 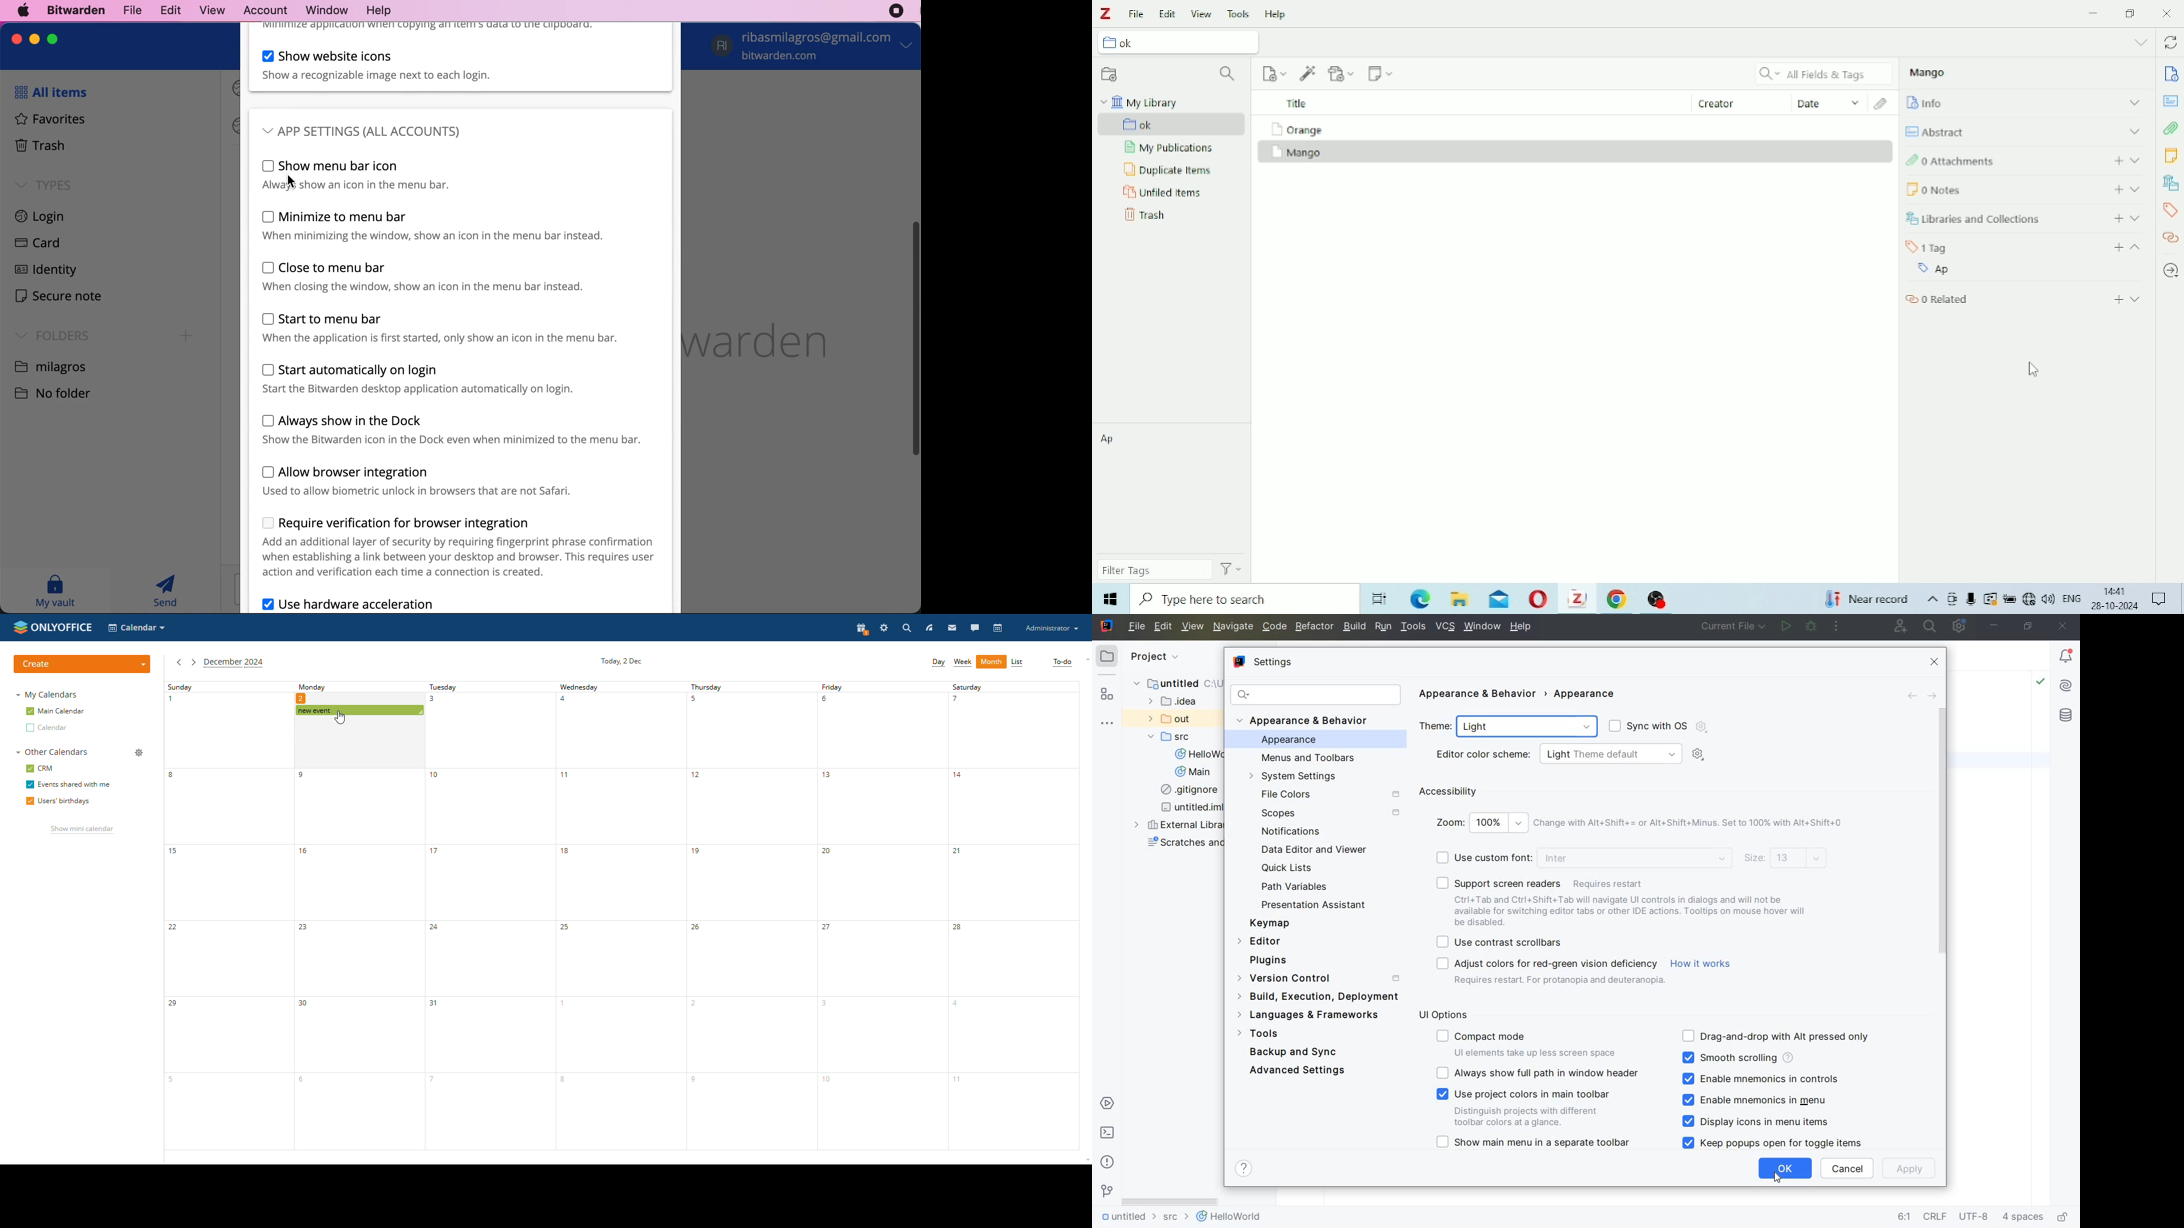 What do you see at coordinates (52, 752) in the screenshot?
I see `other calendars` at bounding box center [52, 752].